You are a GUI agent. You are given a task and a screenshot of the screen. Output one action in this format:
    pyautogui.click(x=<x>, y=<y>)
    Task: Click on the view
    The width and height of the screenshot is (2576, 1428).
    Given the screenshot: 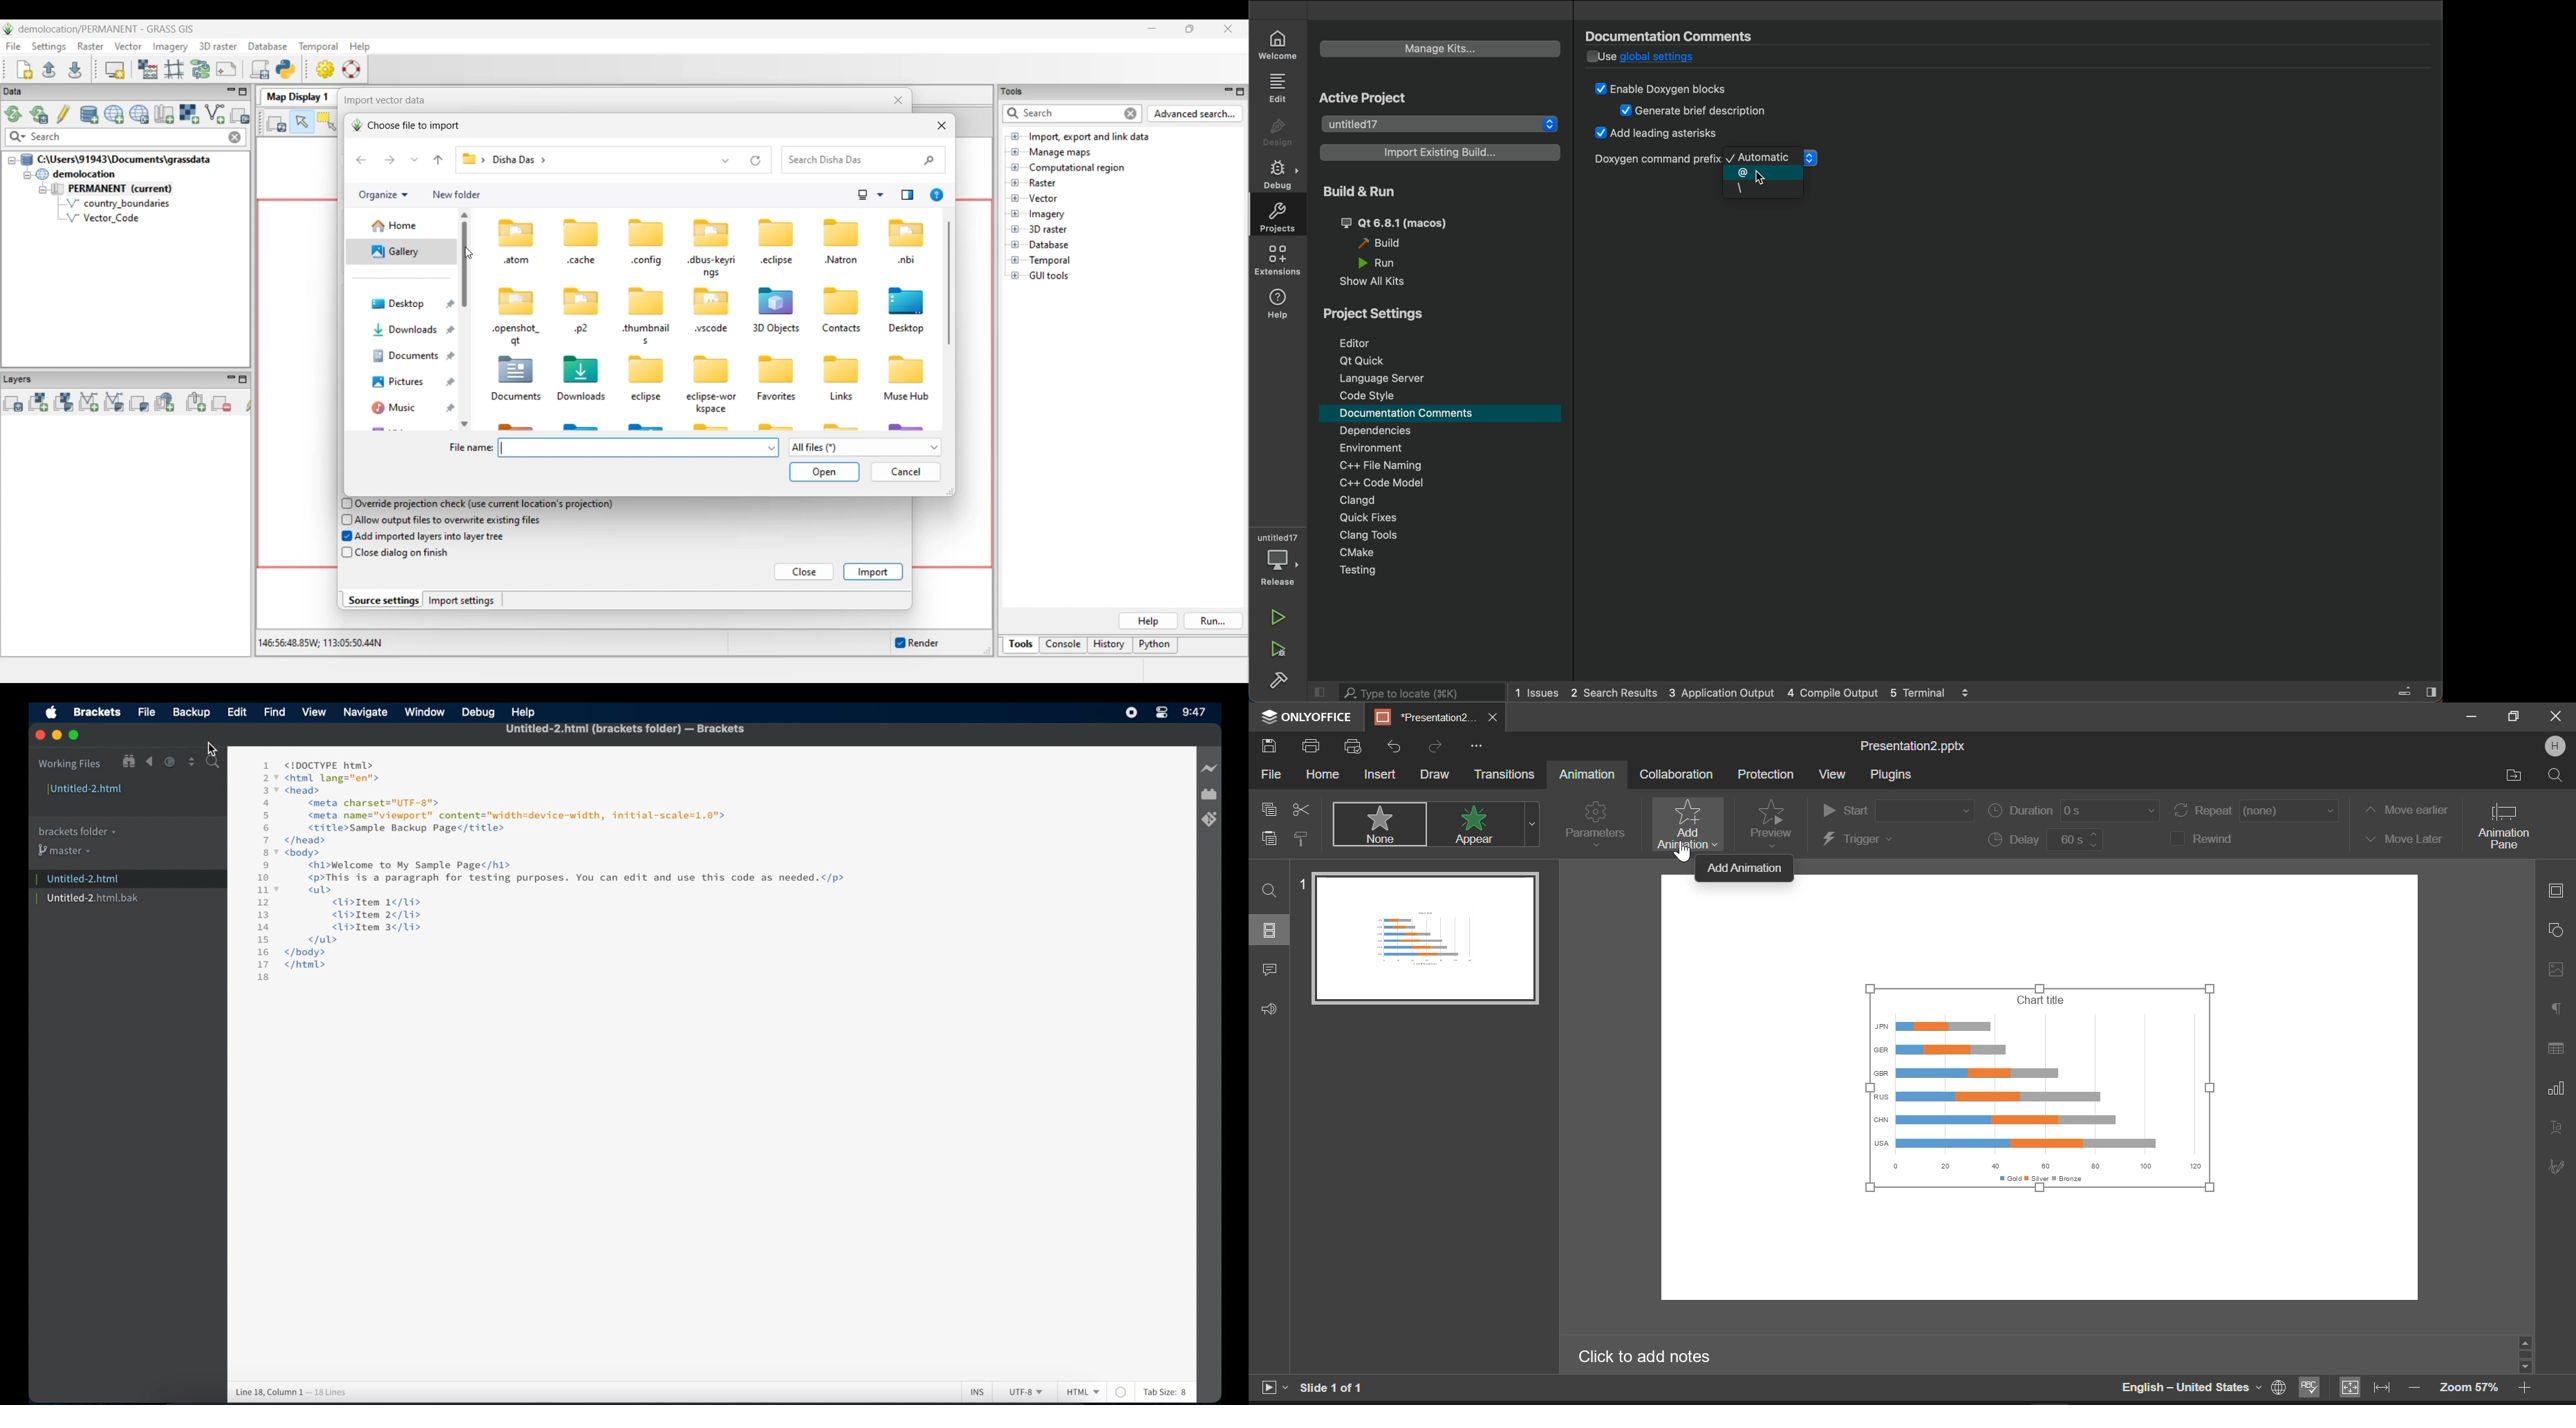 What is the action you would take?
    pyautogui.click(x=313, y=712)
    